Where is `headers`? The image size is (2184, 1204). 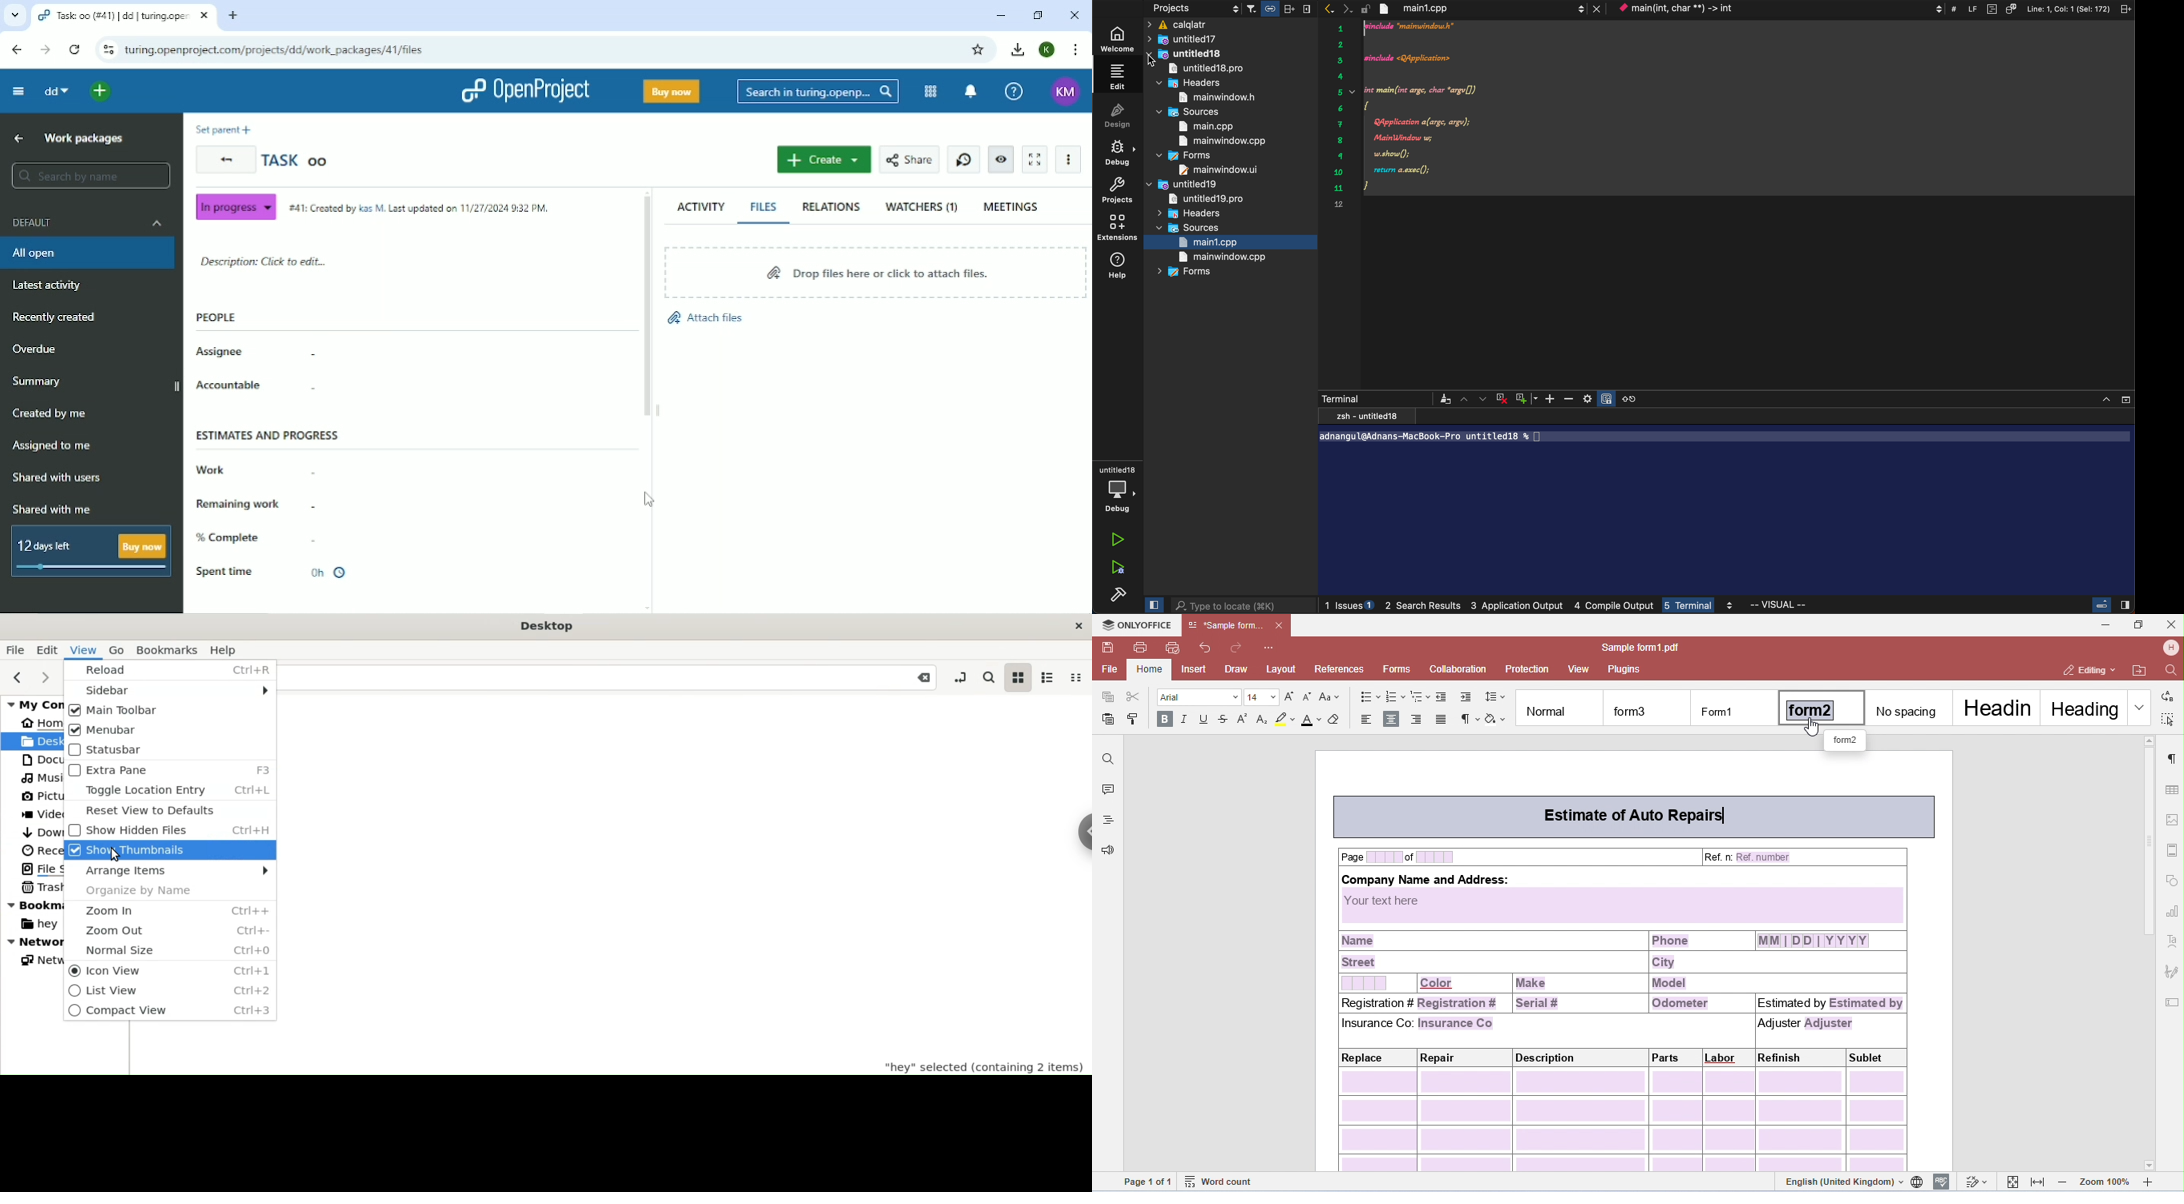
headers is located at coordinates (1200, 212).